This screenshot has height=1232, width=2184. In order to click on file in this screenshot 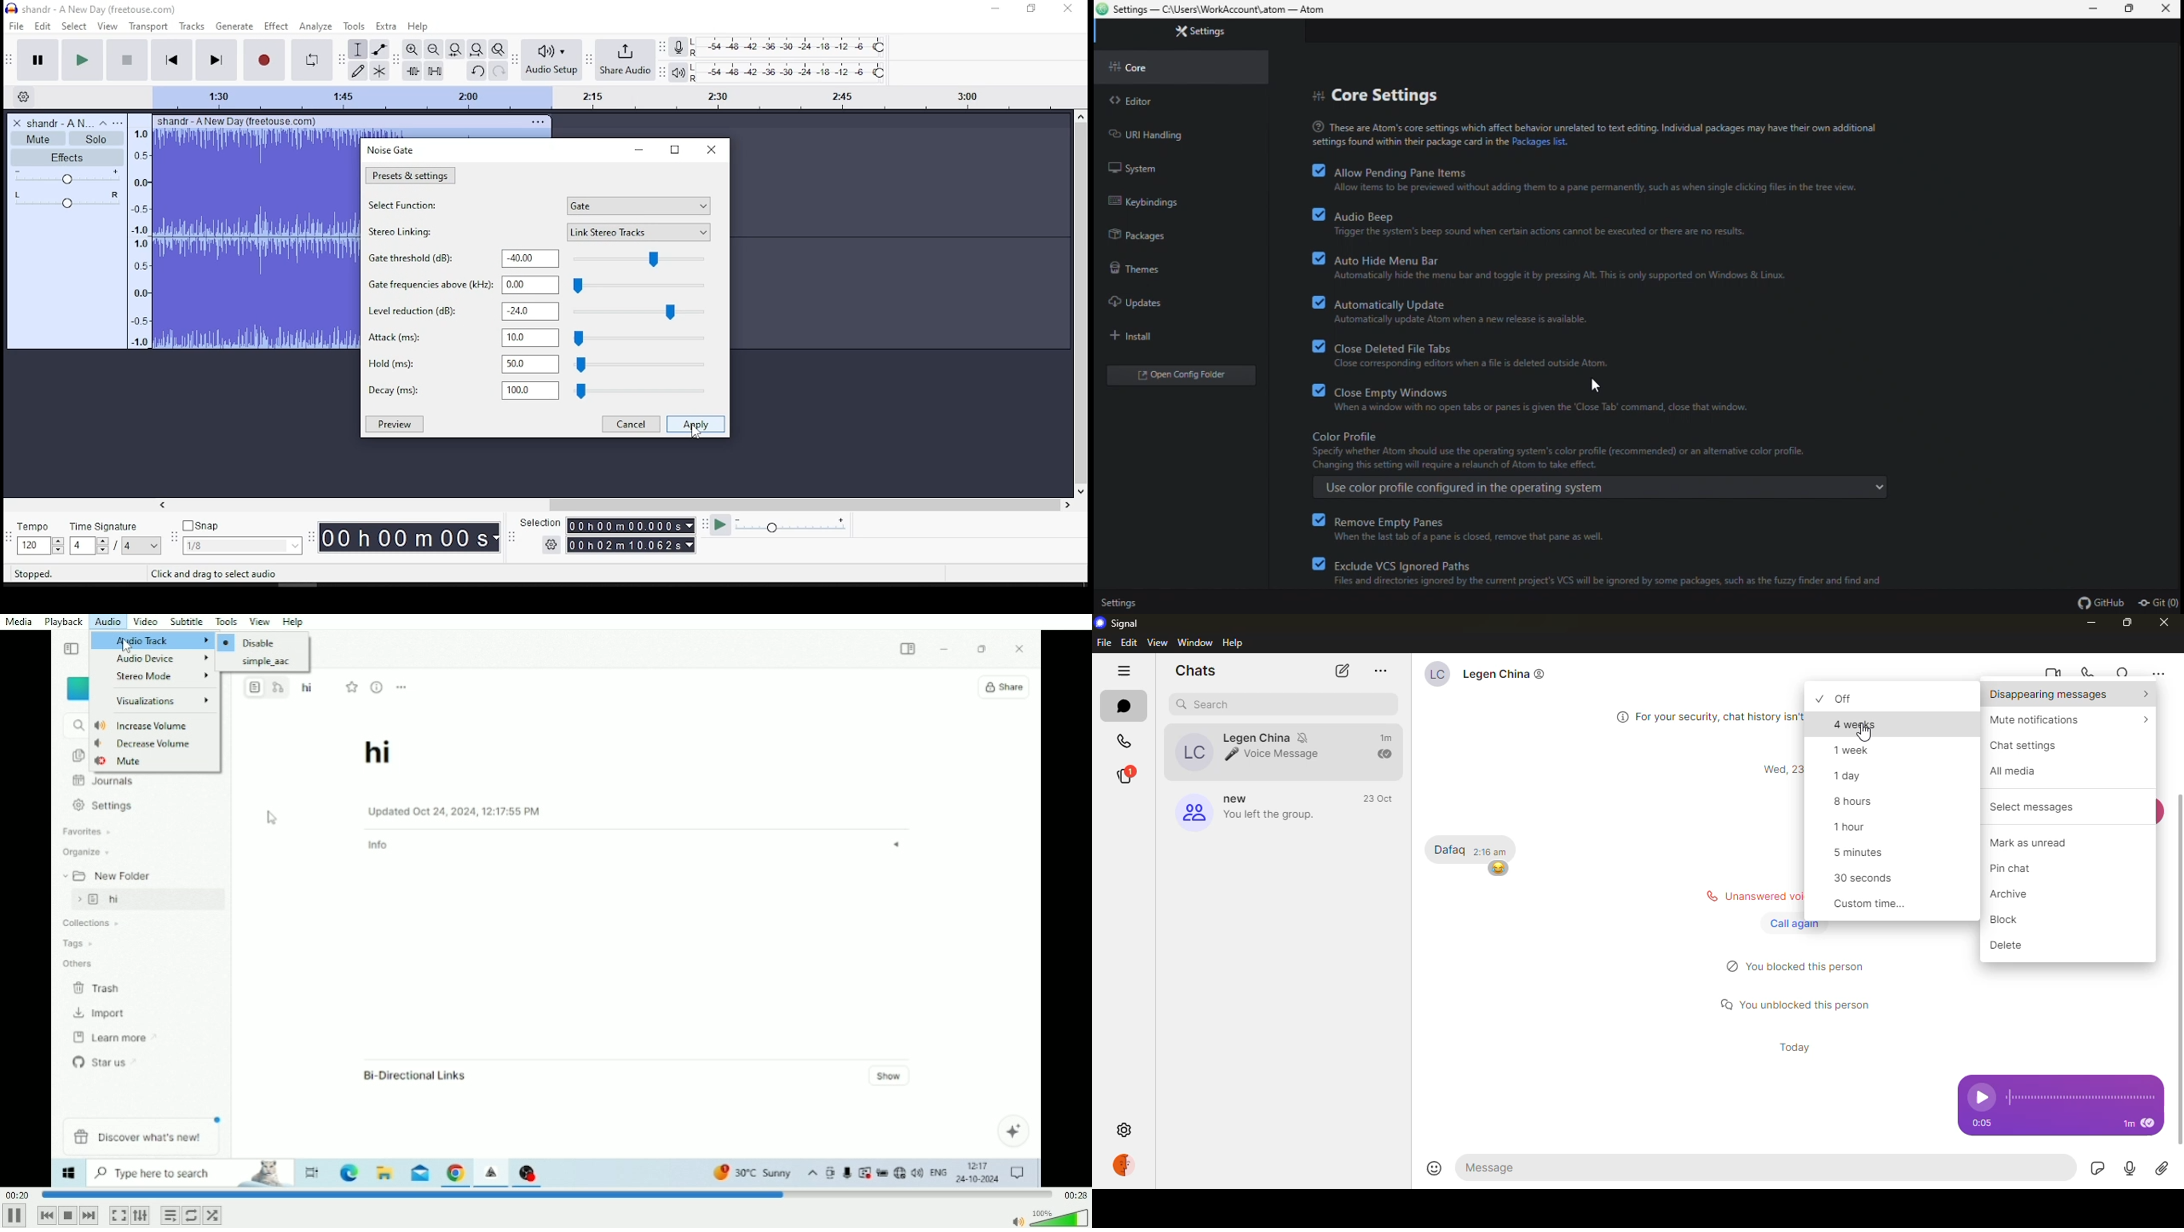, I will do `click(15, 26)`.